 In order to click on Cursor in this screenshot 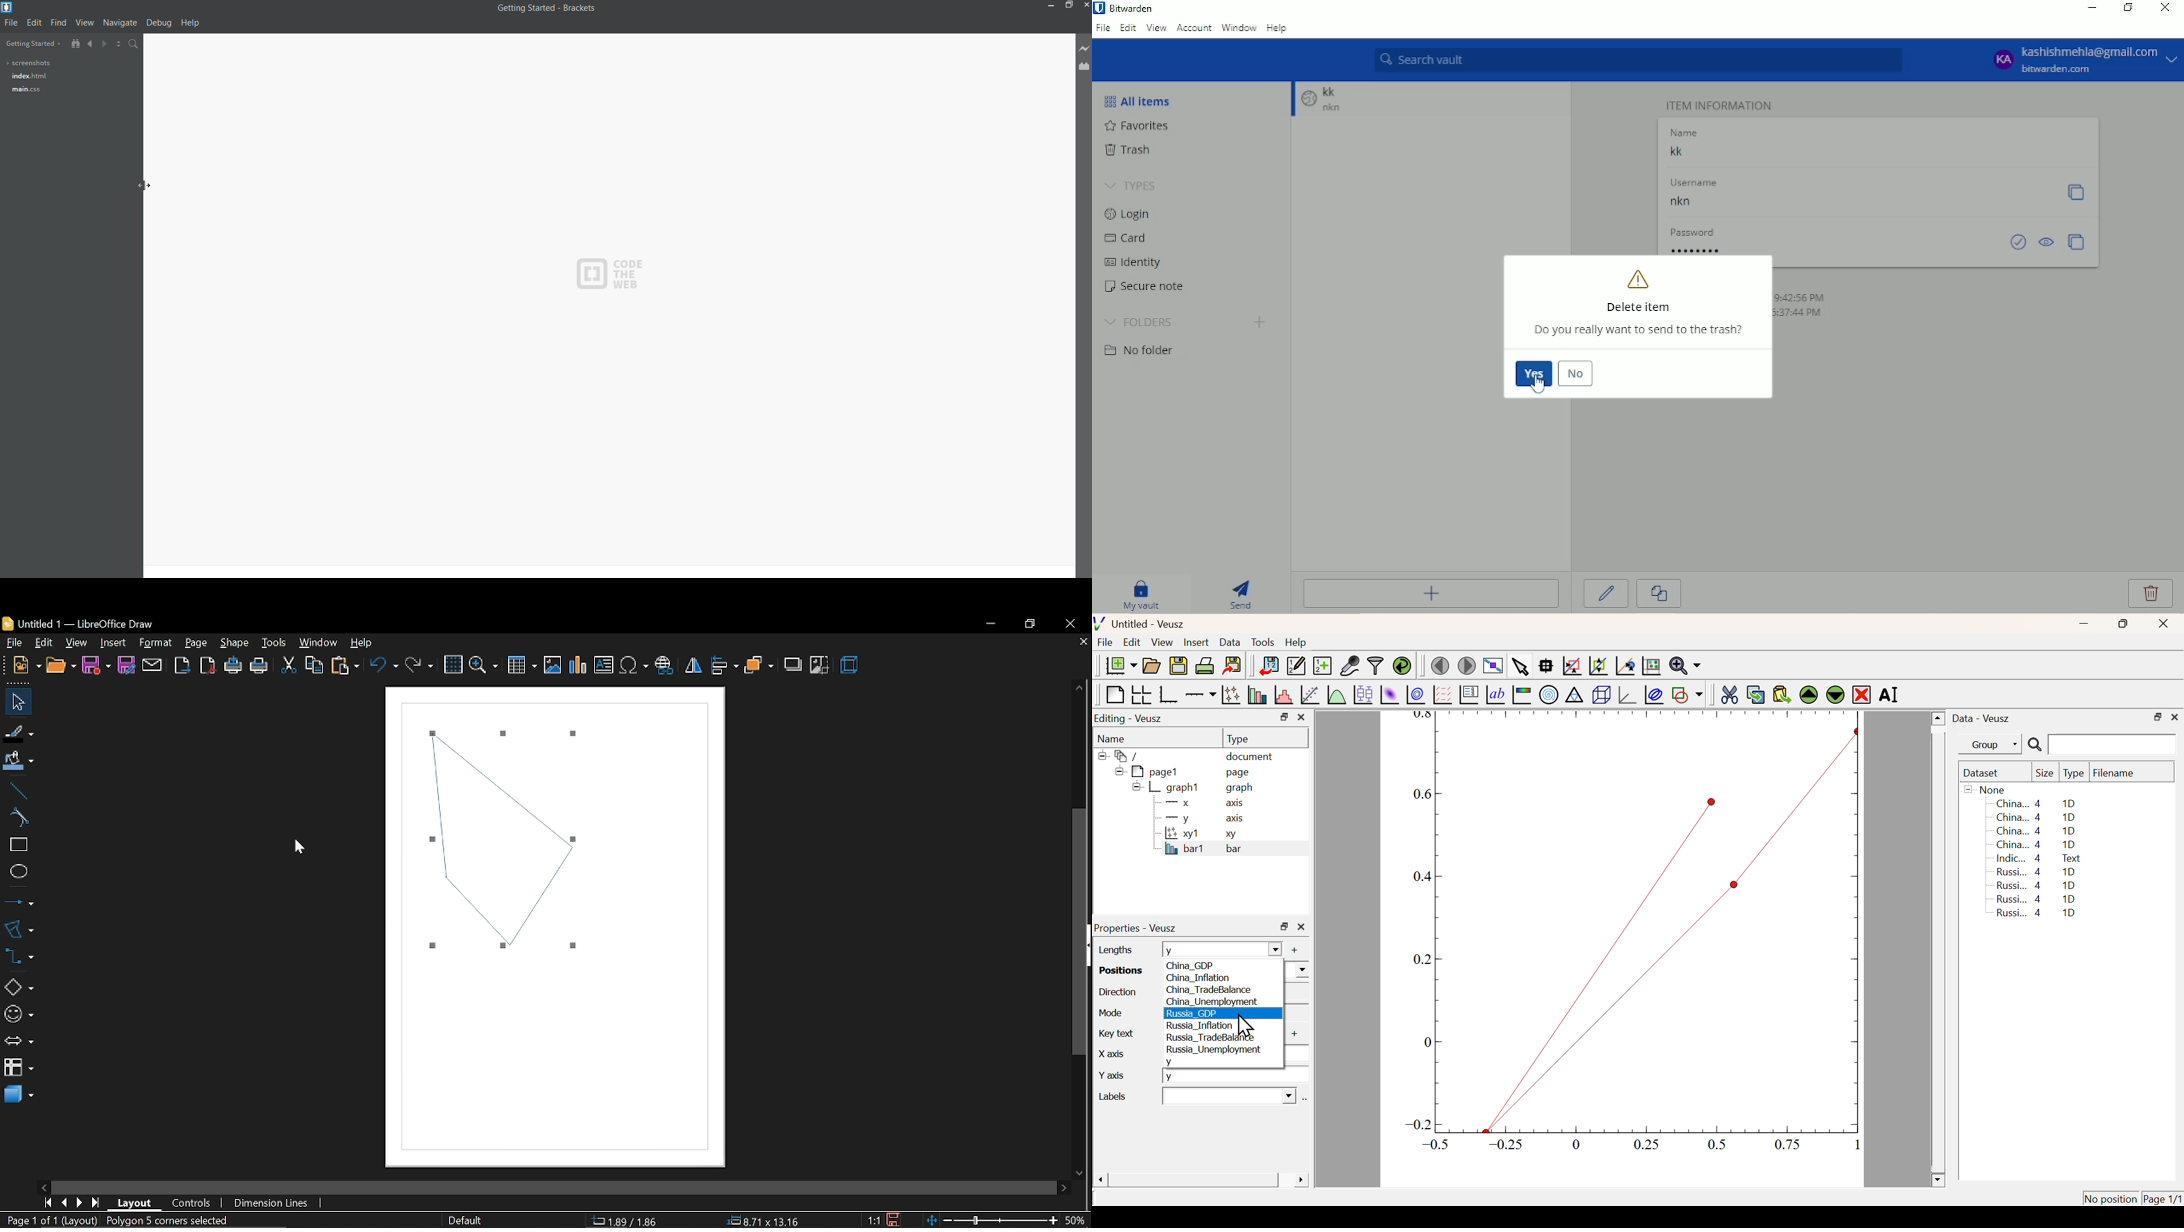, I will do `click(298, 843)`.